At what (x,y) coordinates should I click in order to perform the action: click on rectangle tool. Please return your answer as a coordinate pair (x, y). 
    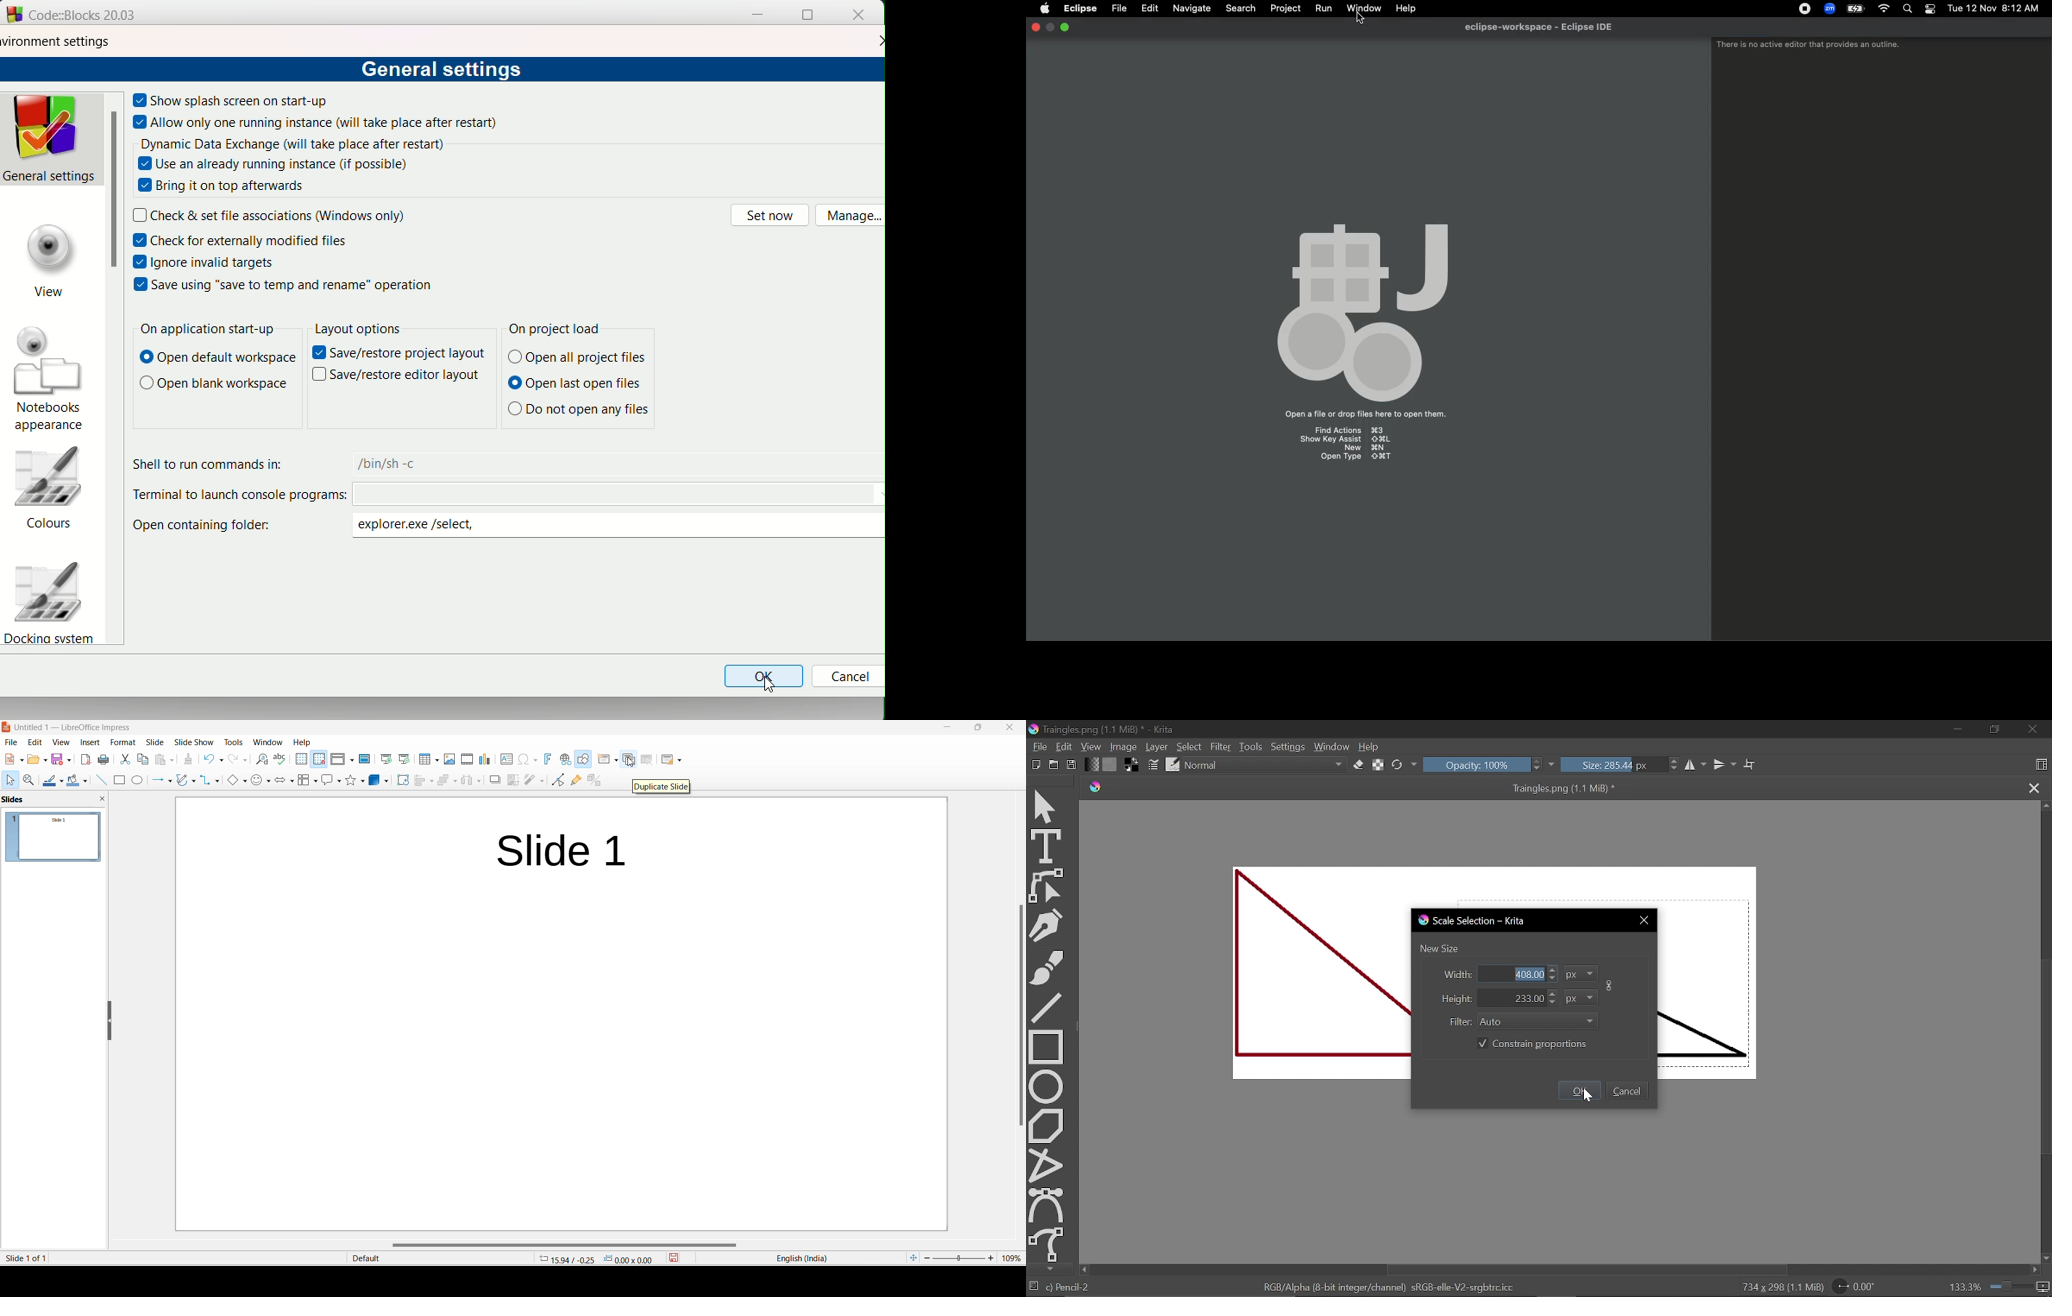
    Looking at the image, I should click on (1047, 1045).